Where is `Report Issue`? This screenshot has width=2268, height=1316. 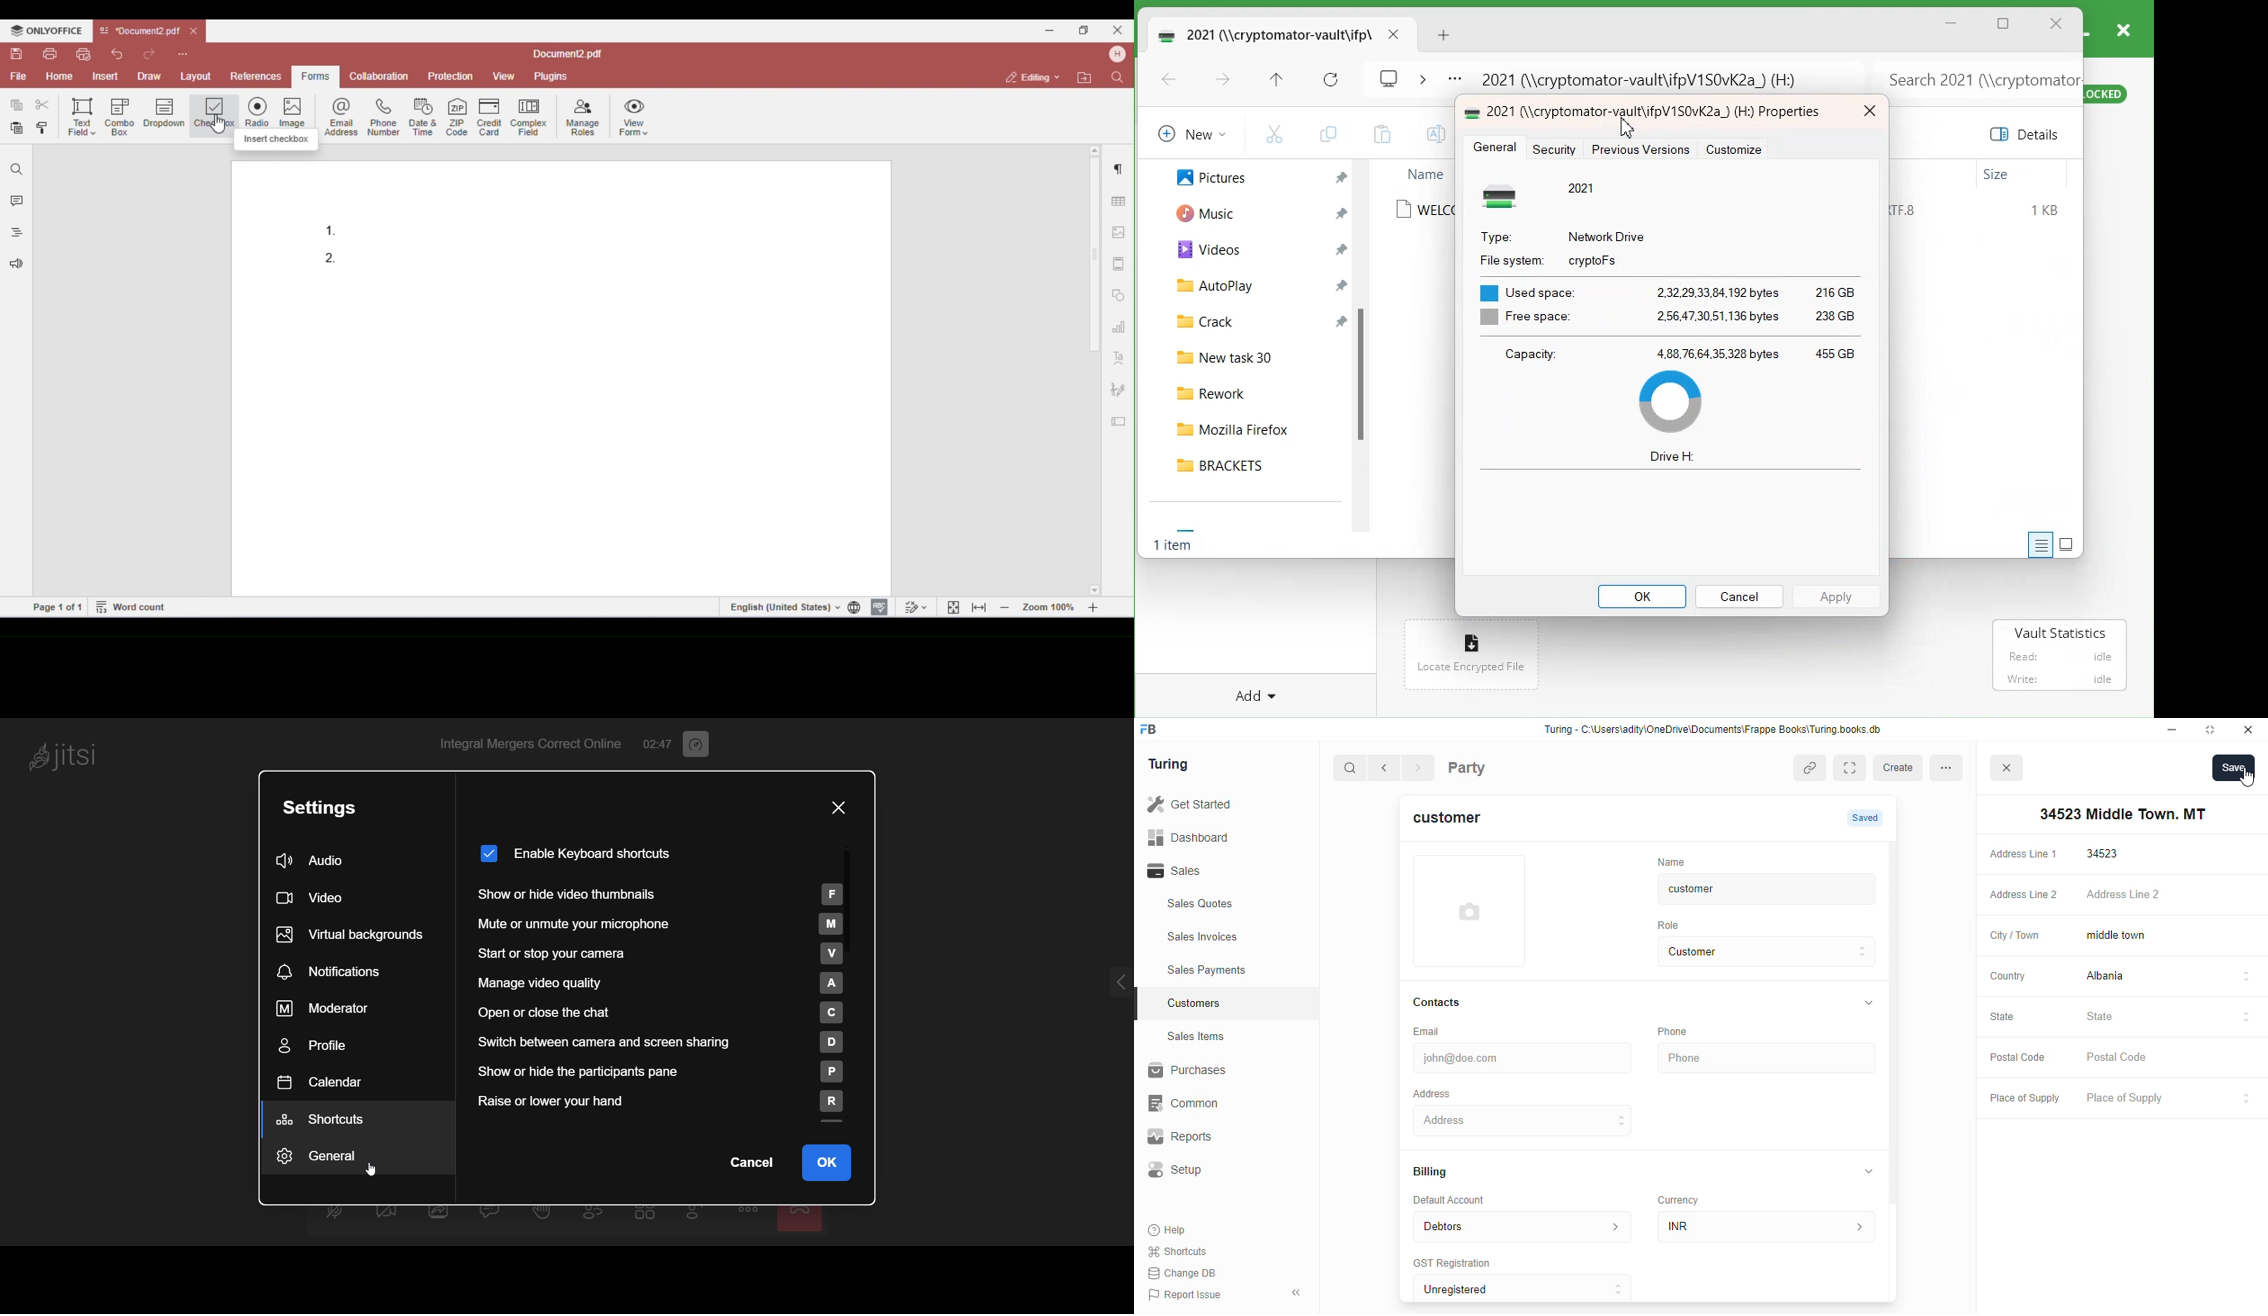
Report Issue is located at coordinates (1188, 1293).